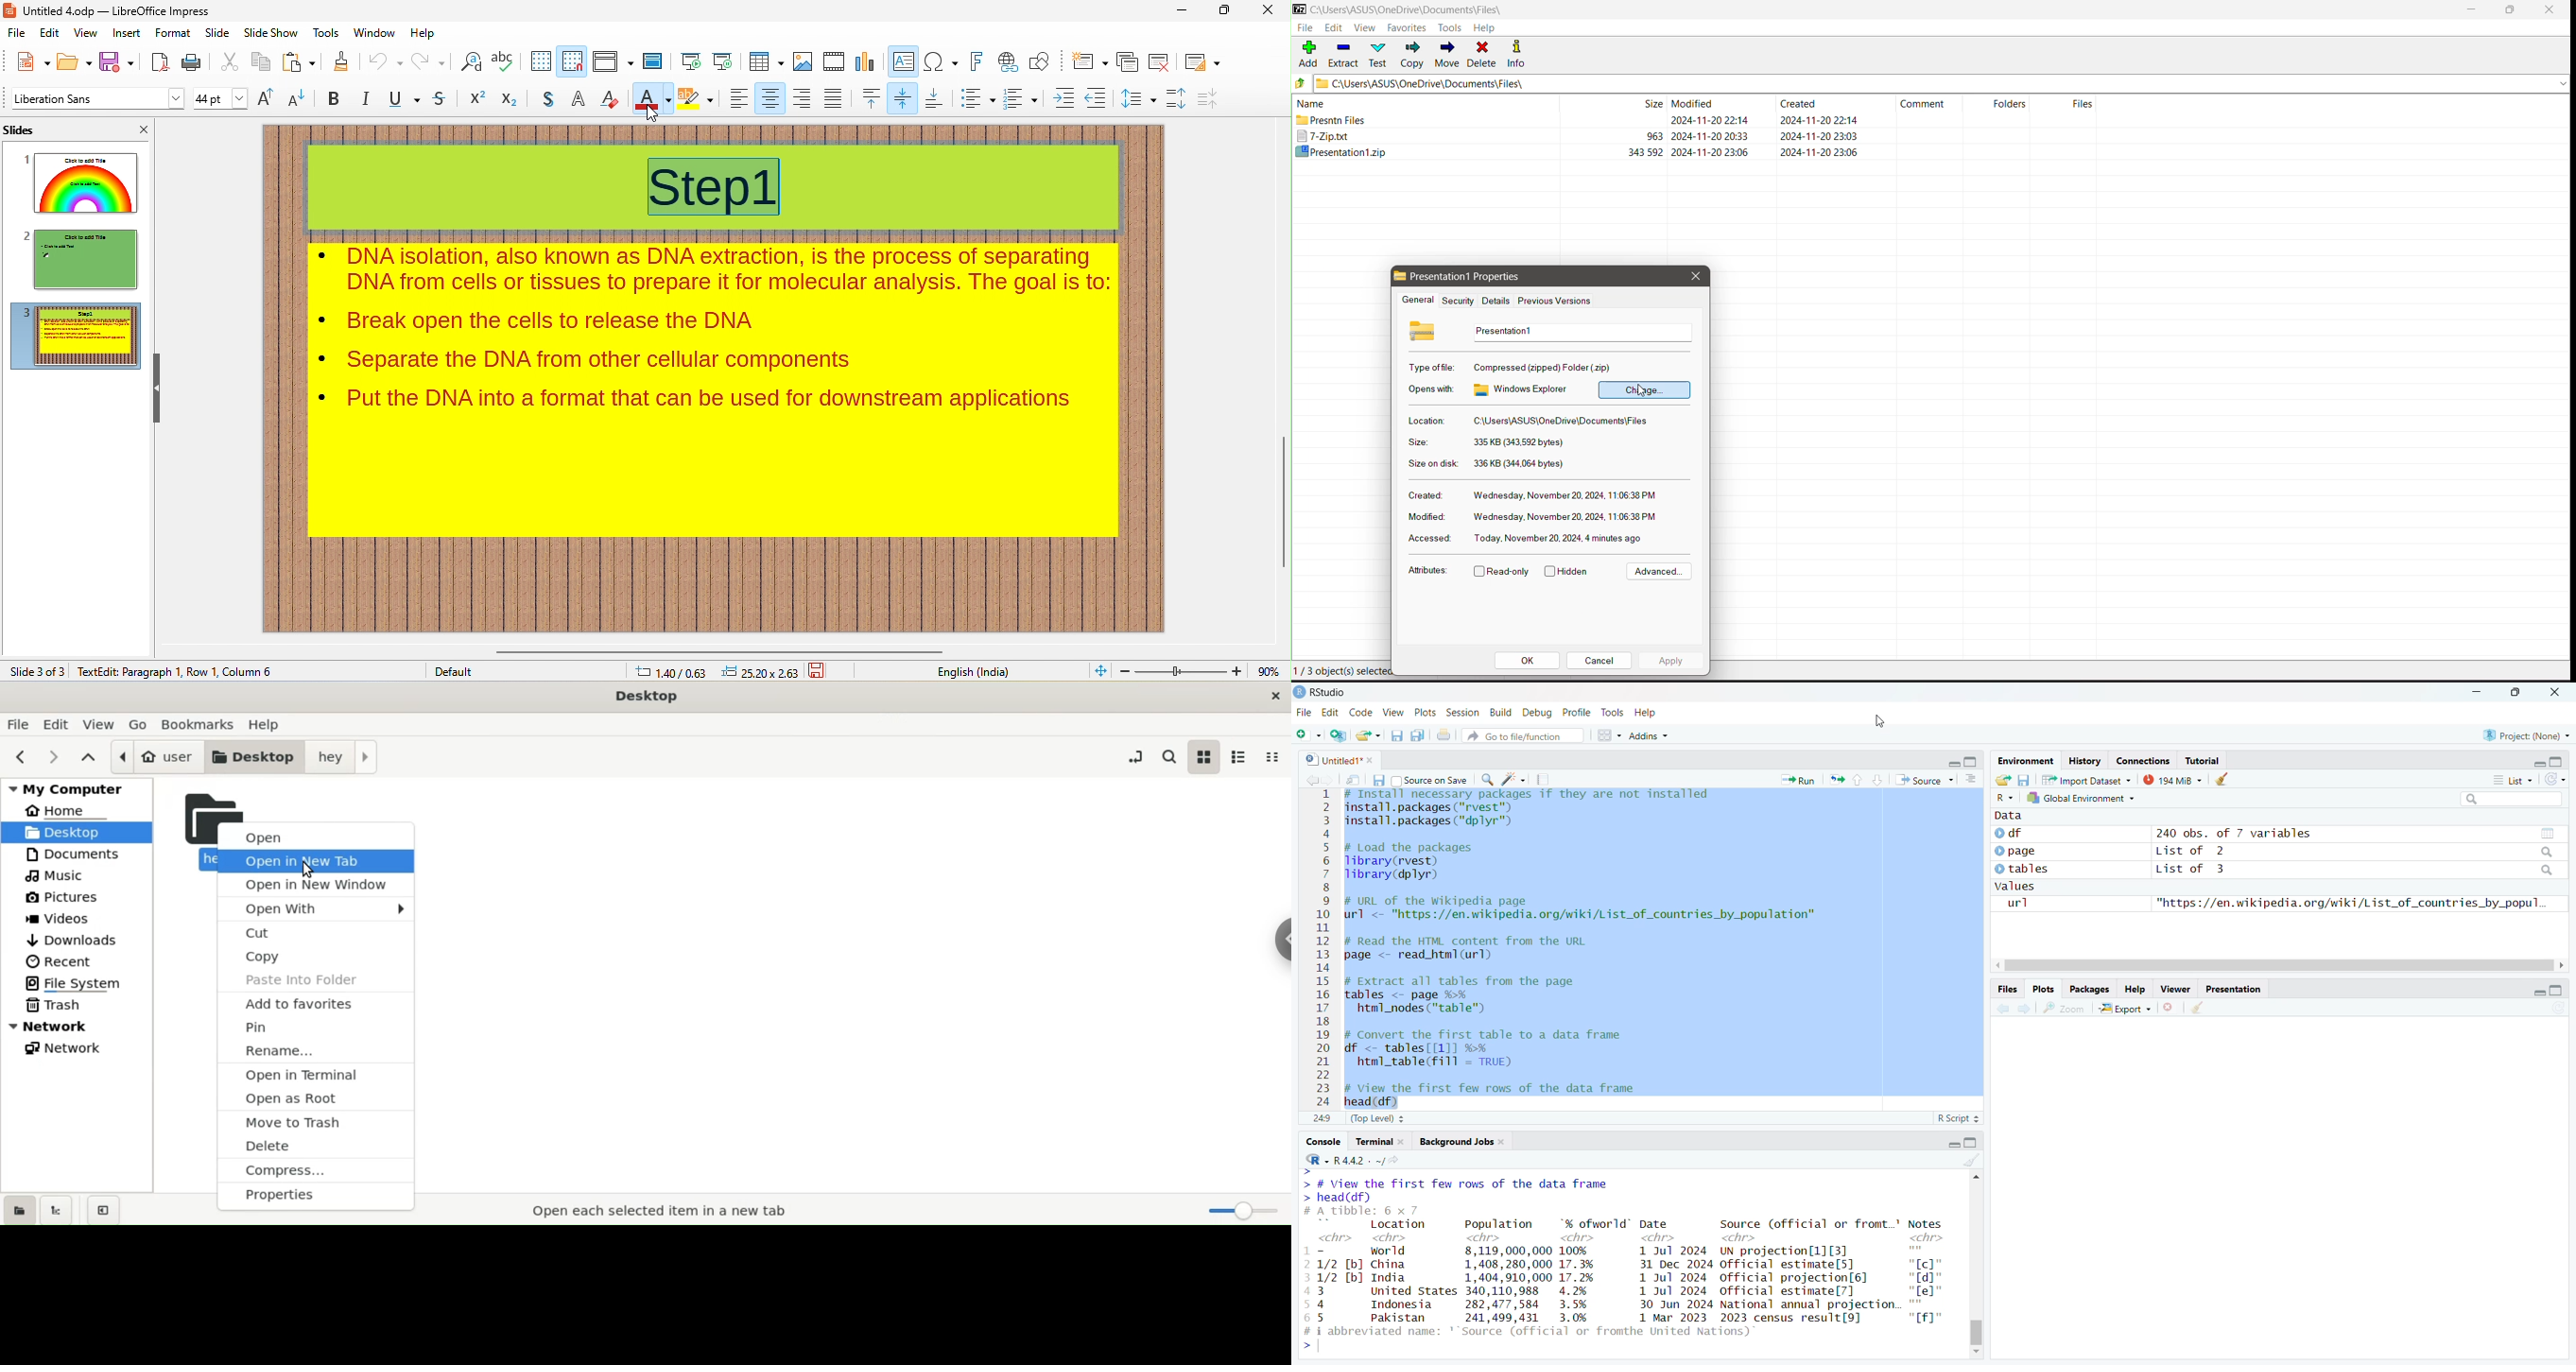  What do you see at coordinates (2514, 693) in the screenshot?
I see `resize` at bounding box center [2514, 693].